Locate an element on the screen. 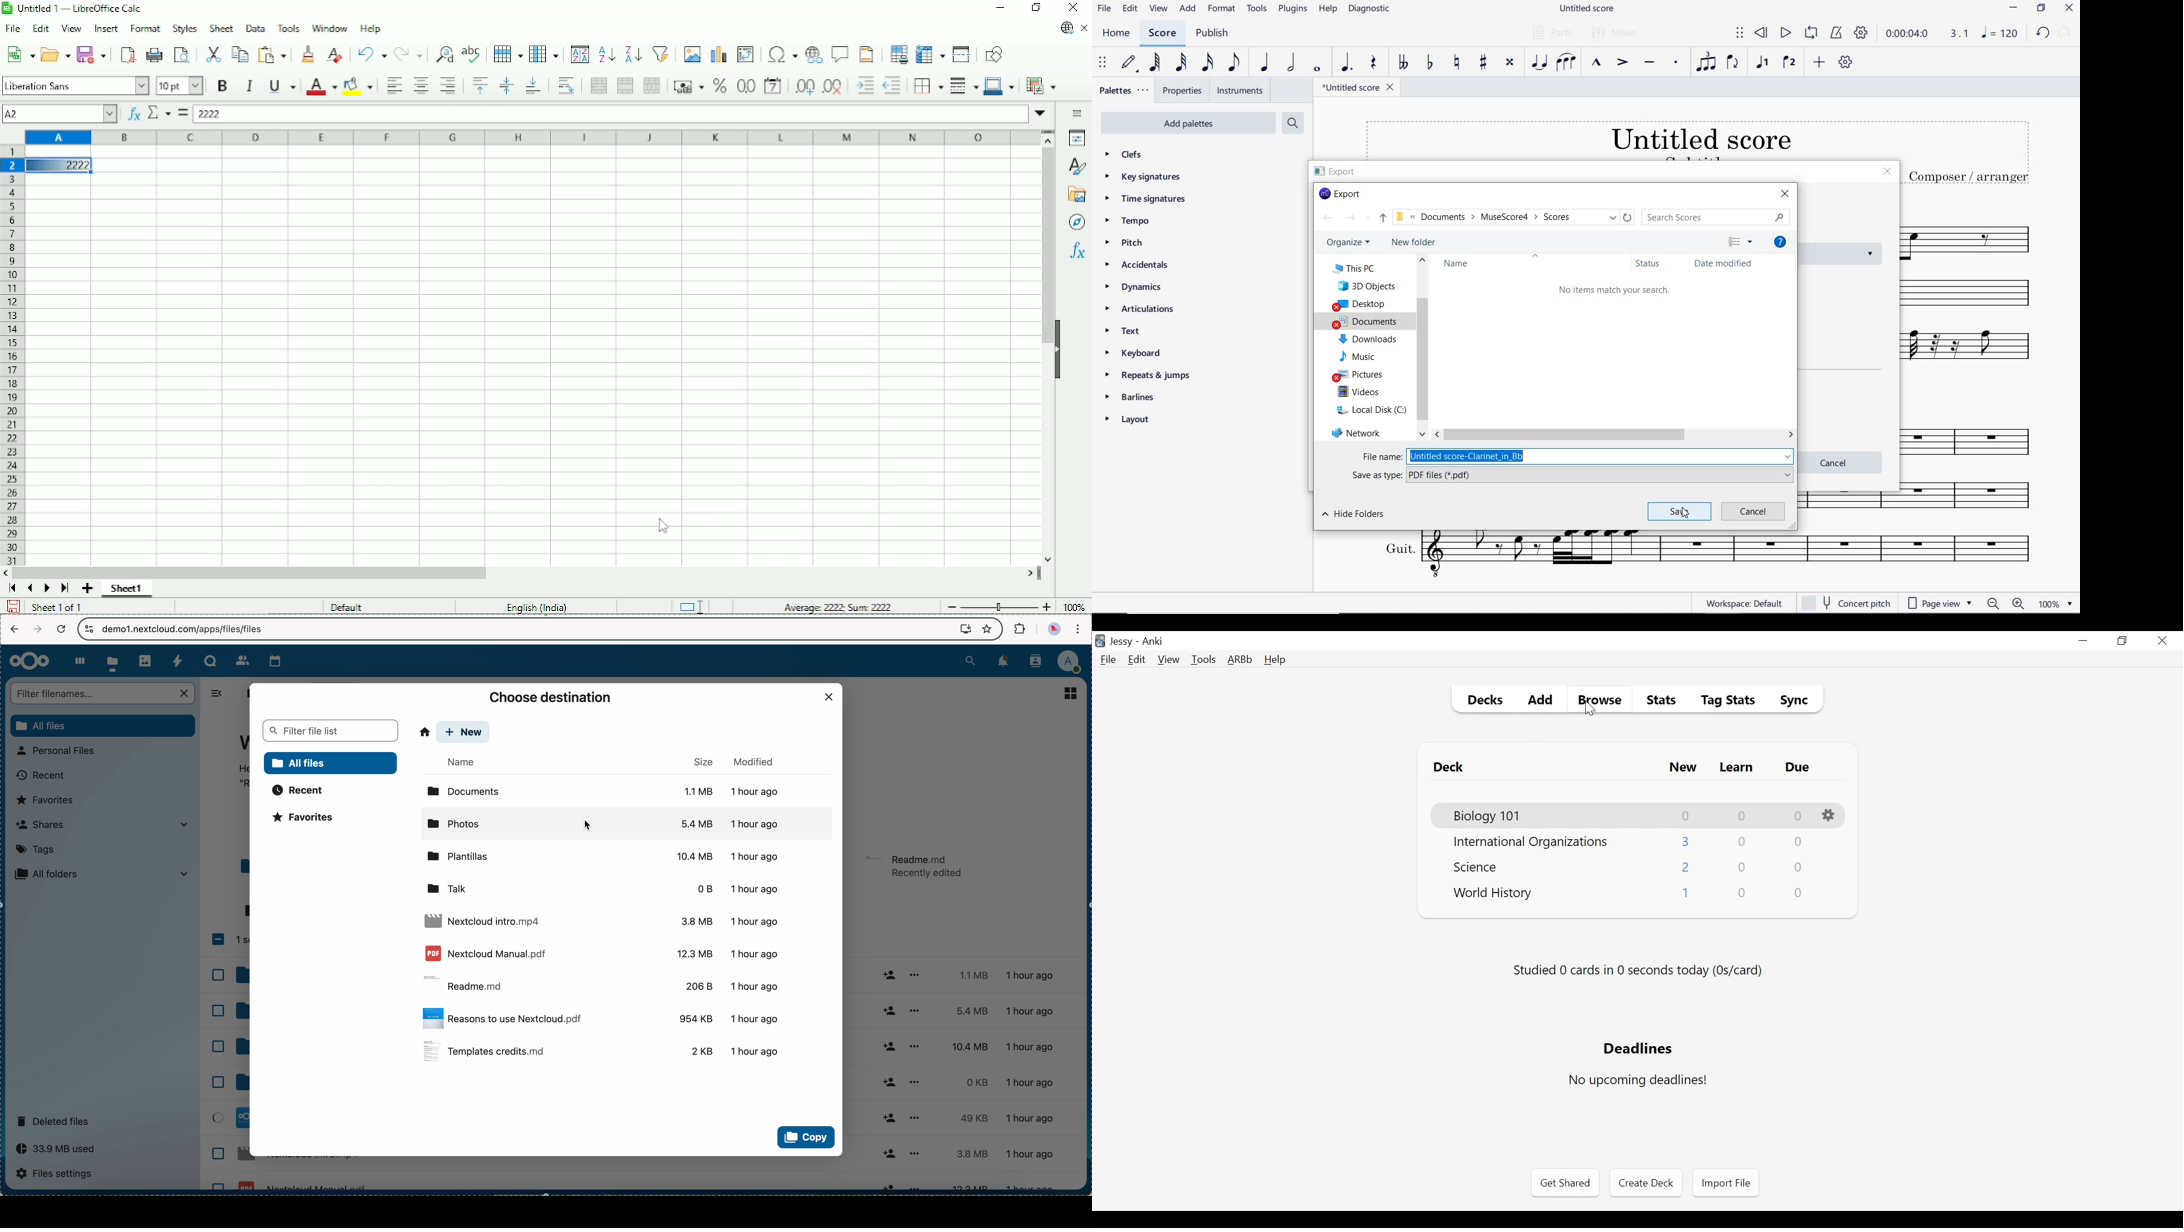 This screenshot has height=1232, width=2184. Function wizard is located at coordinates (134, 114).